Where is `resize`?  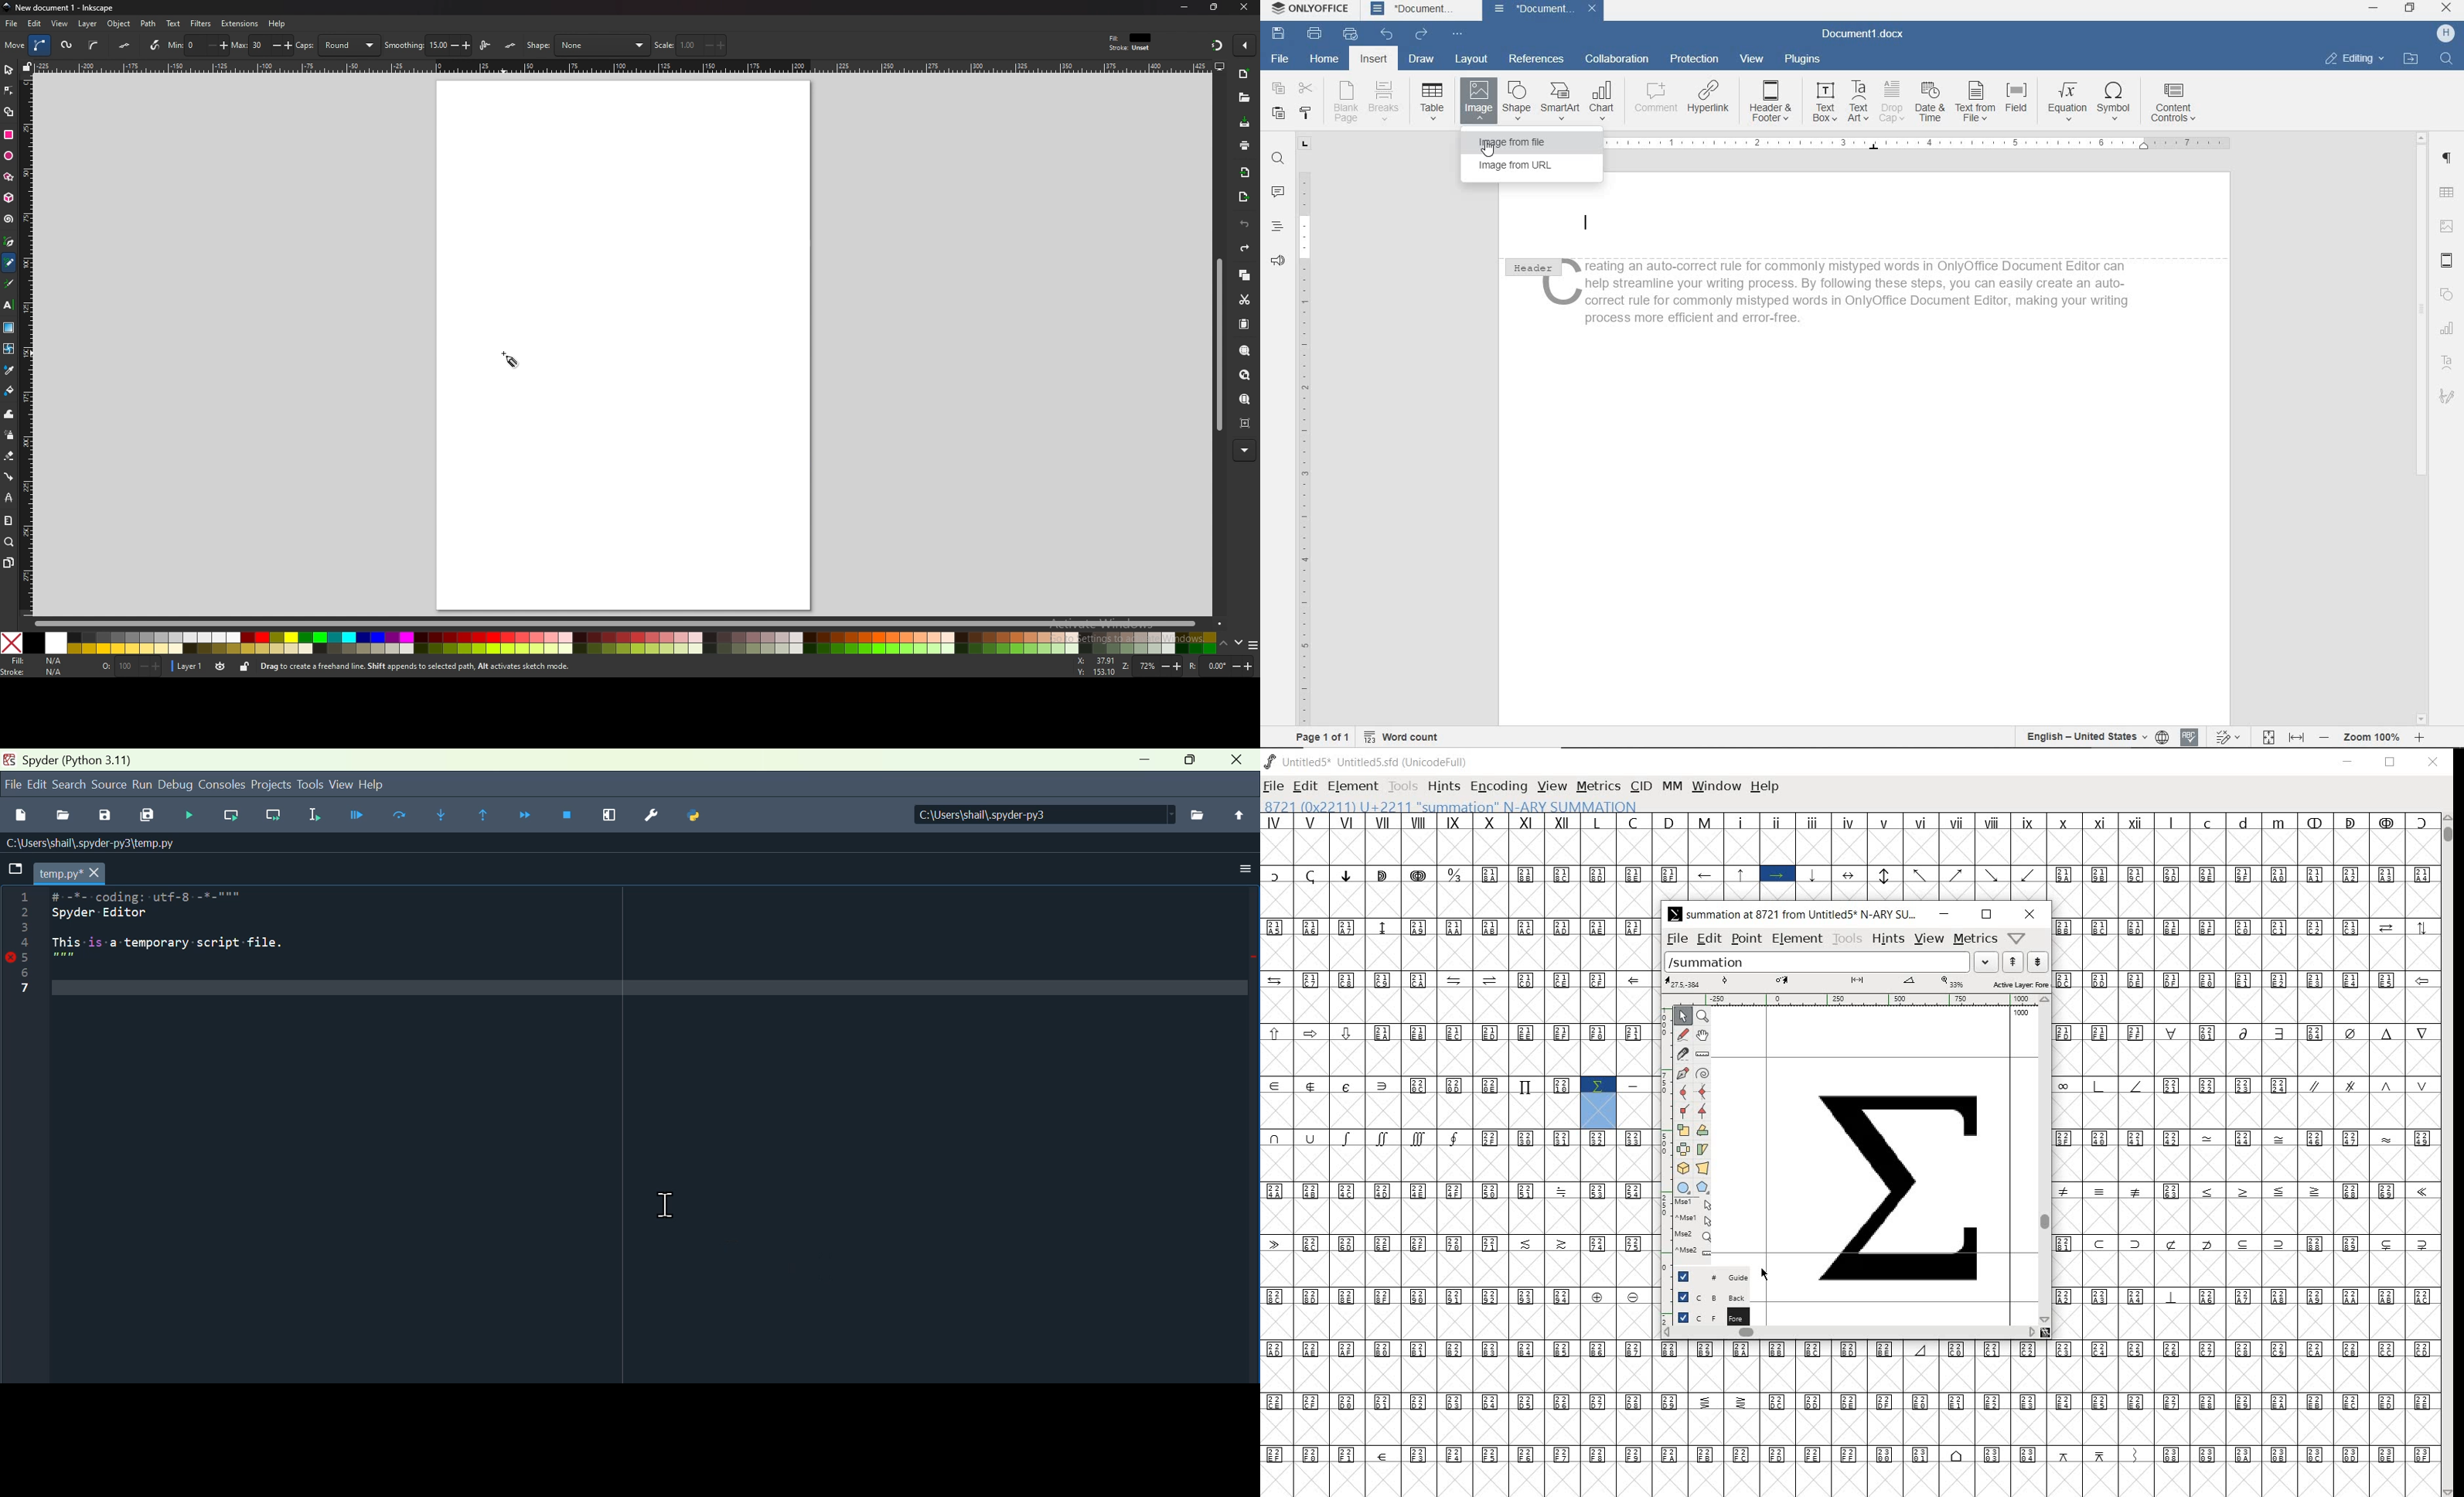
resize is located at coordinates (1212, 7).